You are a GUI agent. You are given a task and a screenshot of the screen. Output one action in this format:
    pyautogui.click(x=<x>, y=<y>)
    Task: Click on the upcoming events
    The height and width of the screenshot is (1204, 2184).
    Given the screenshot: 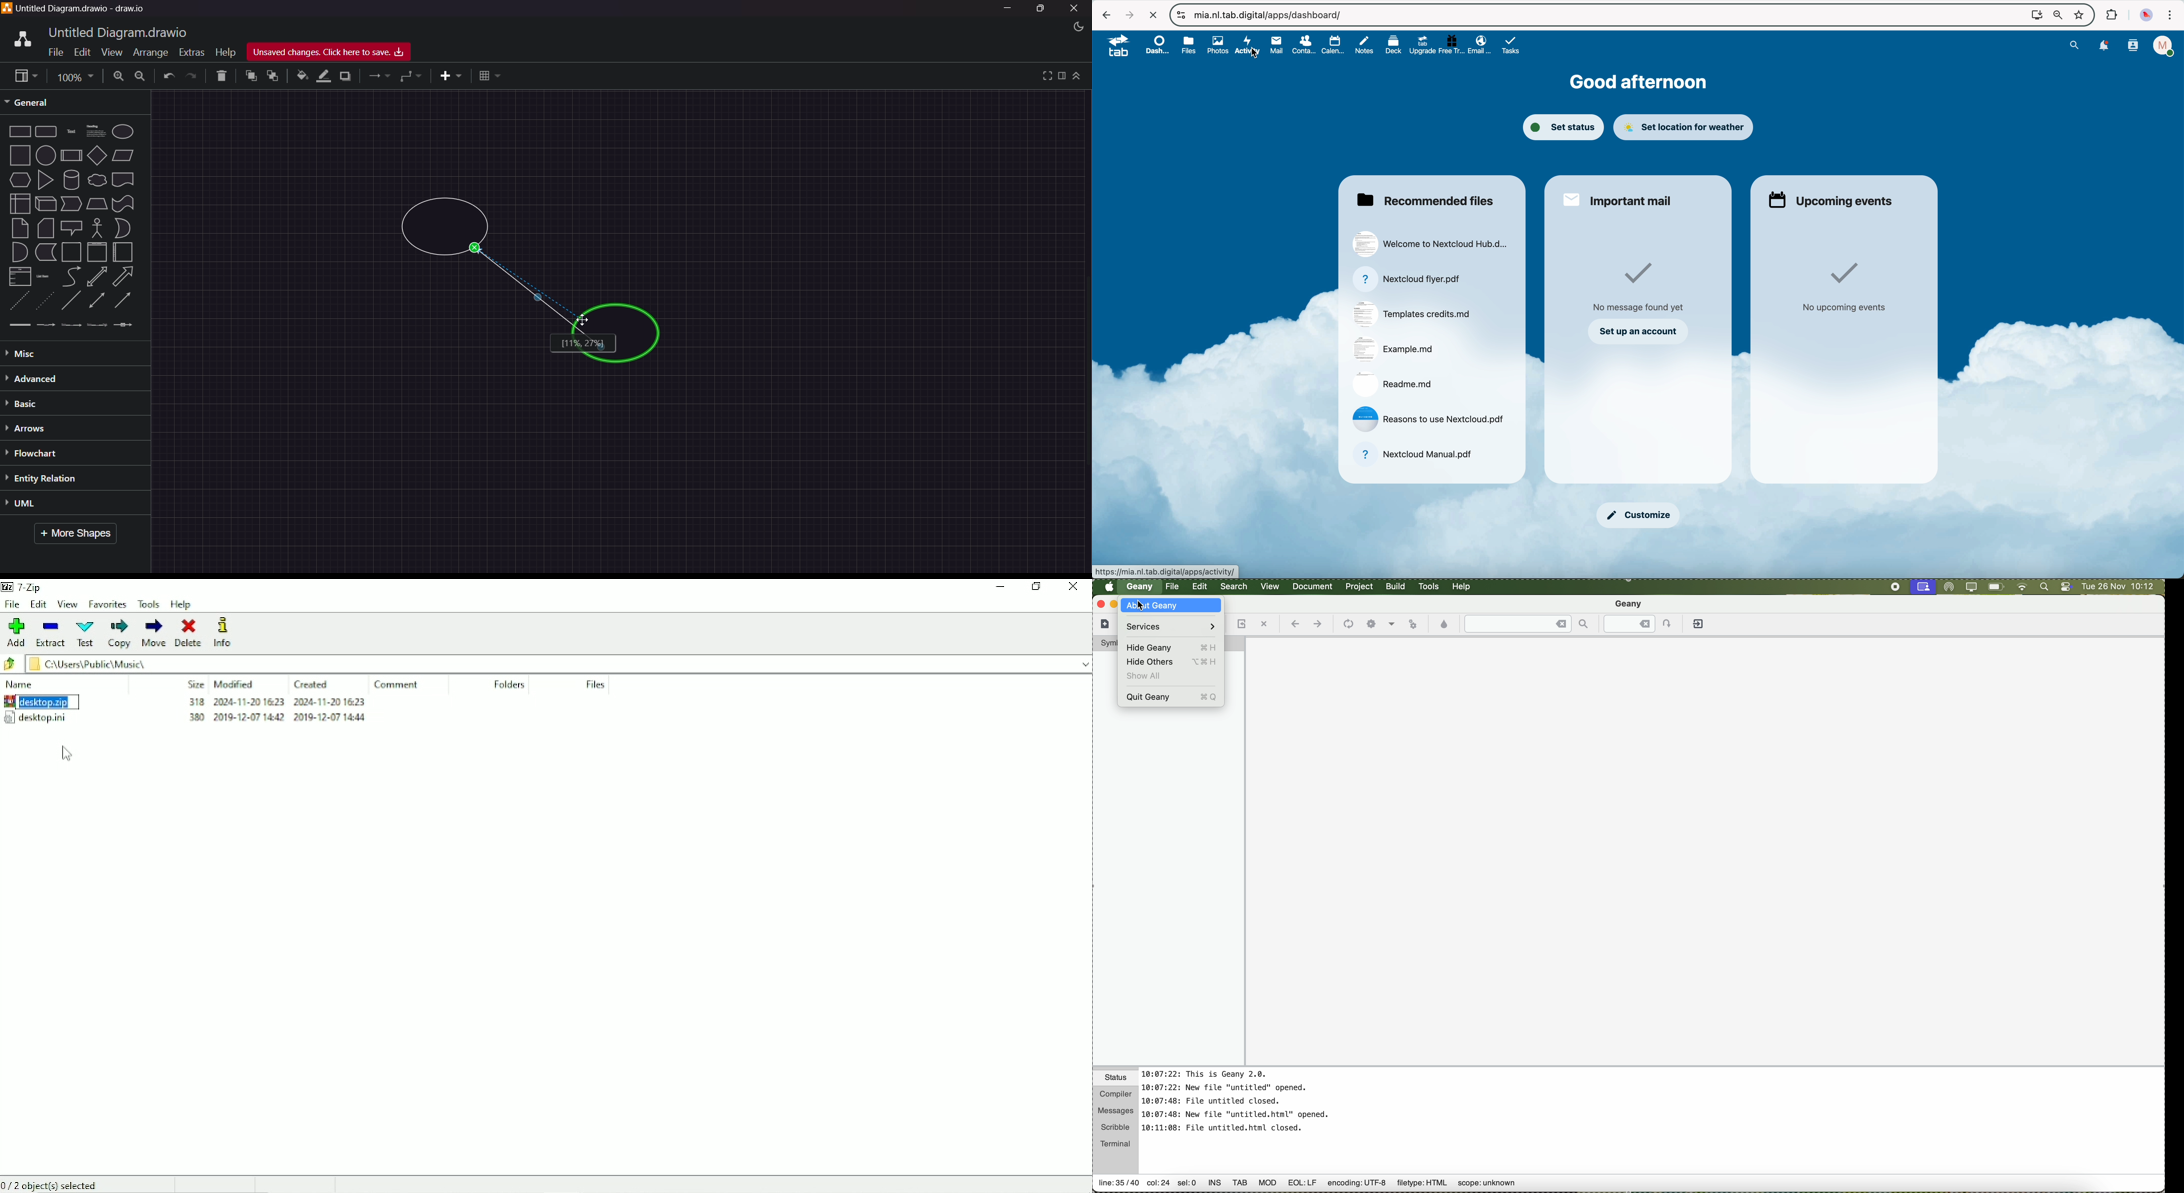 What is the action you would take?
    pyautogui.click(x=1831, y=200)
    